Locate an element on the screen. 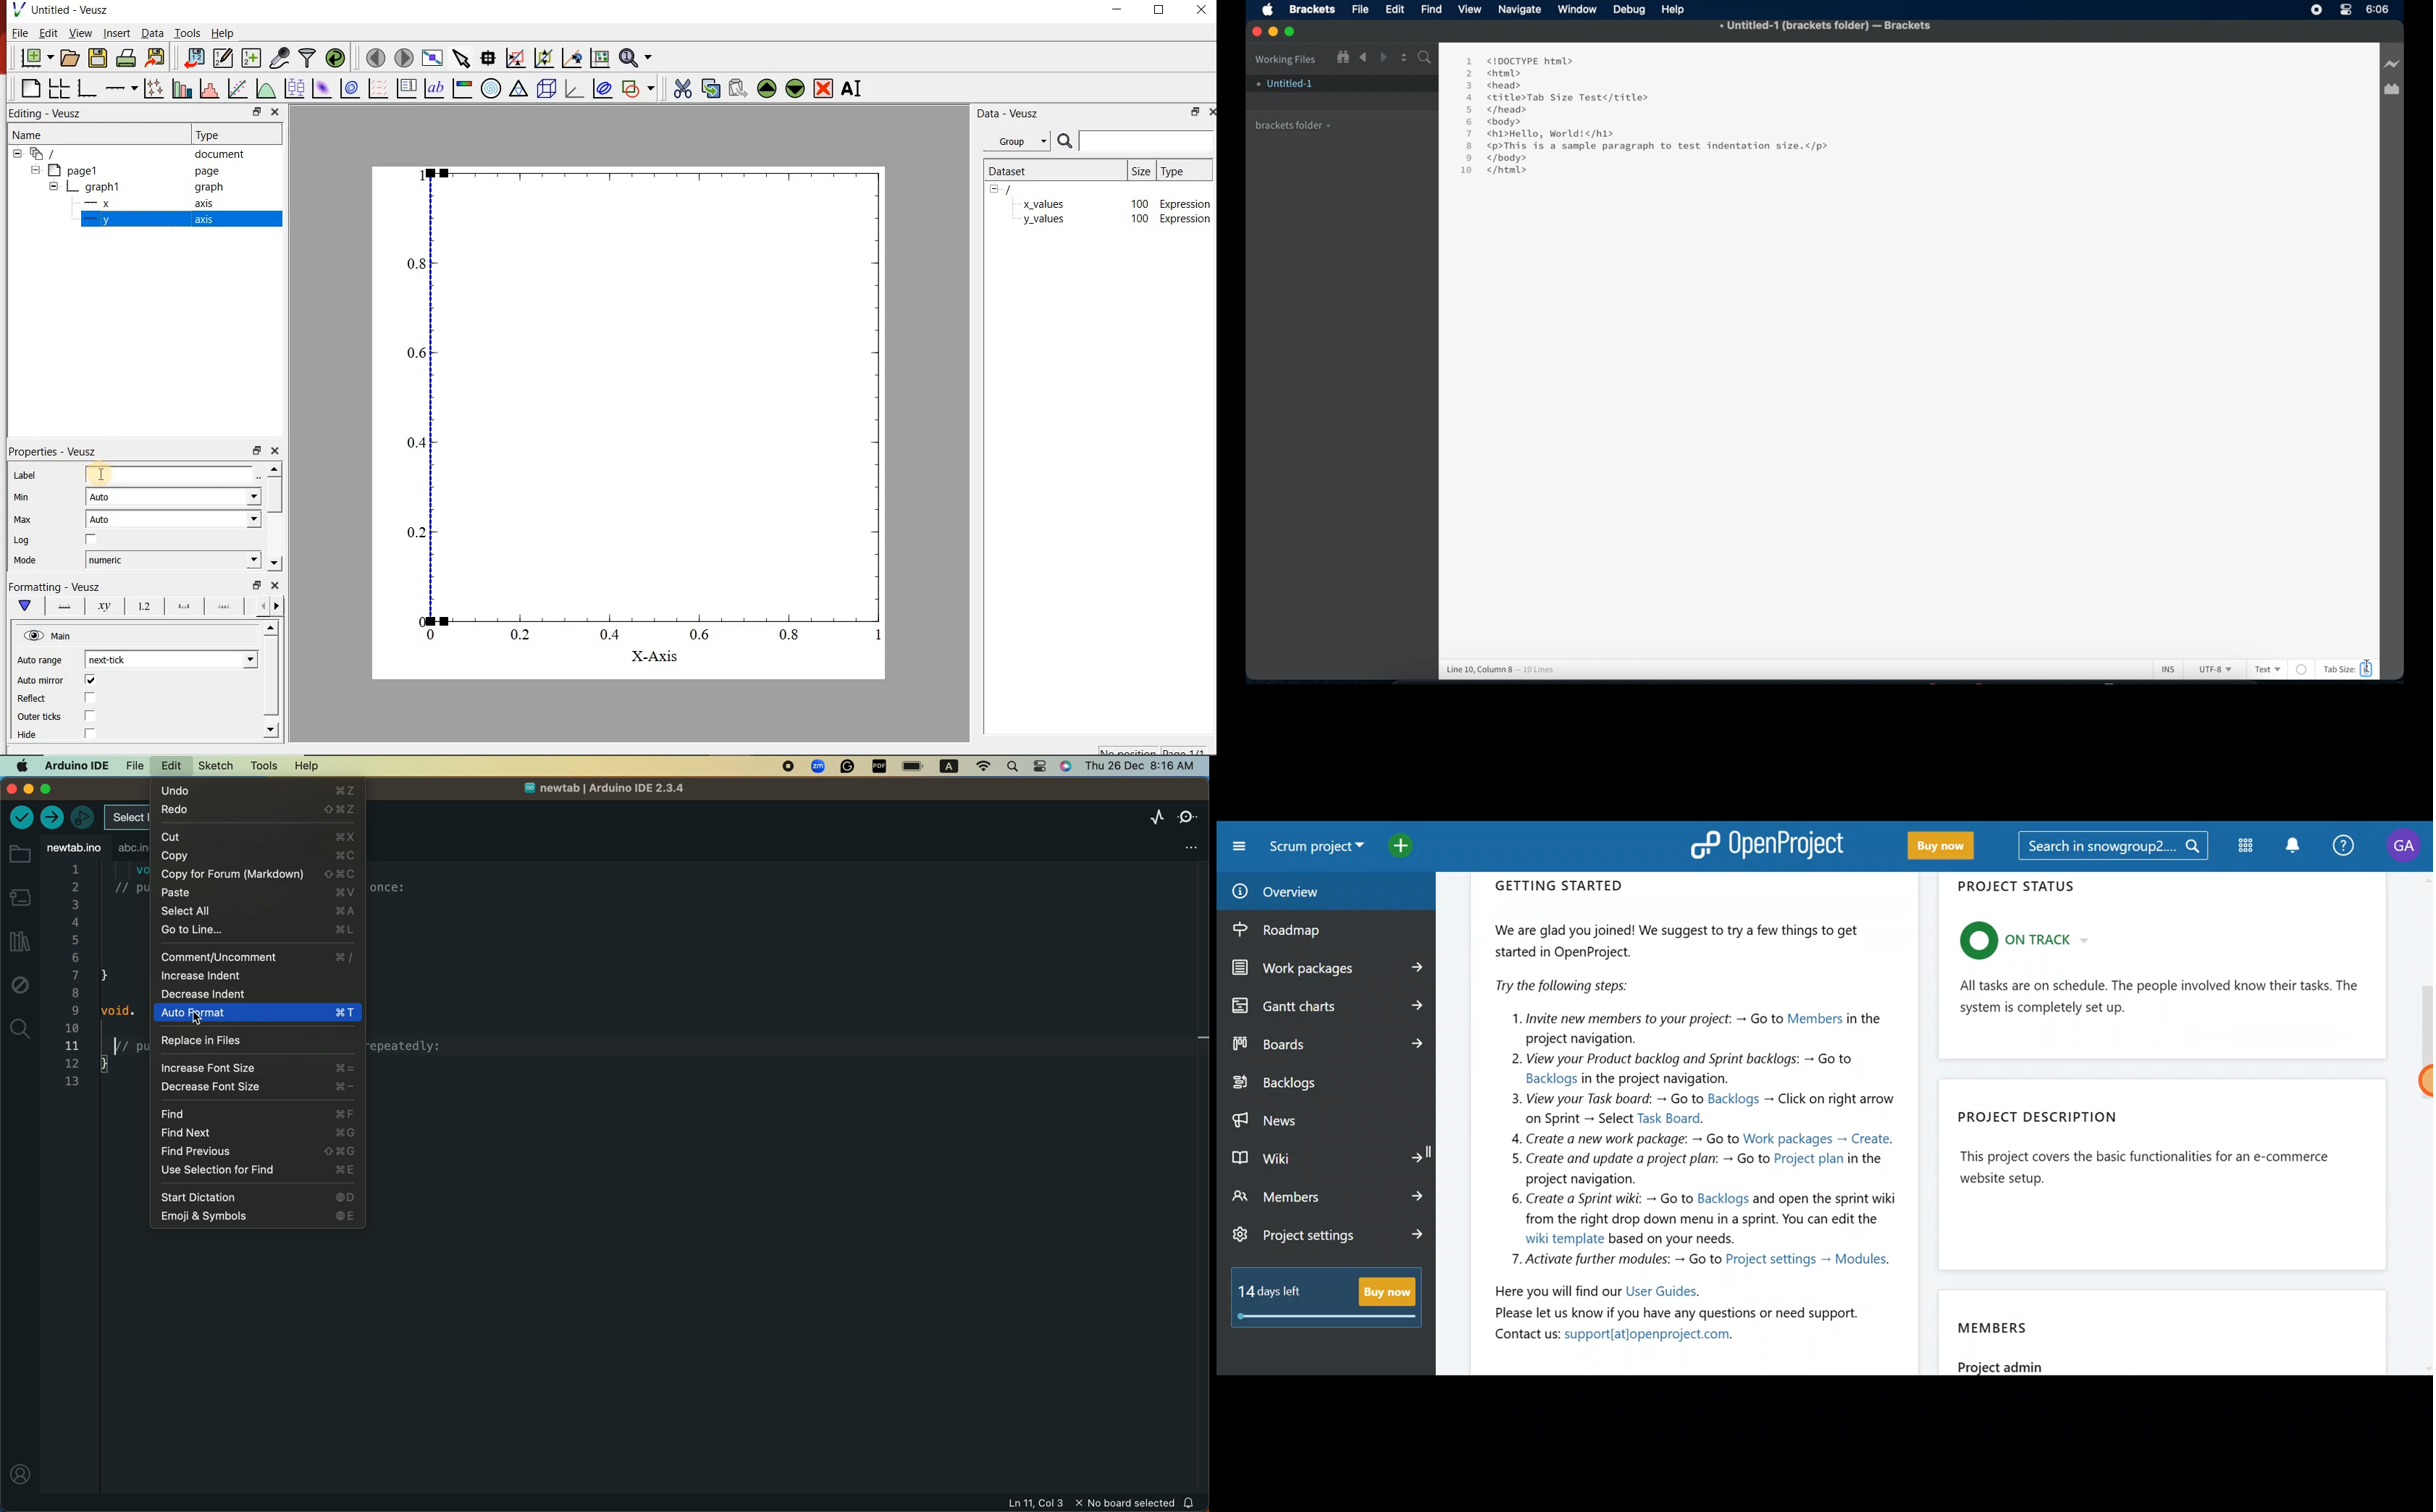 This screenshot has width=2436, height=1512. vertical scrollbar is located at coordinates (269, 677).